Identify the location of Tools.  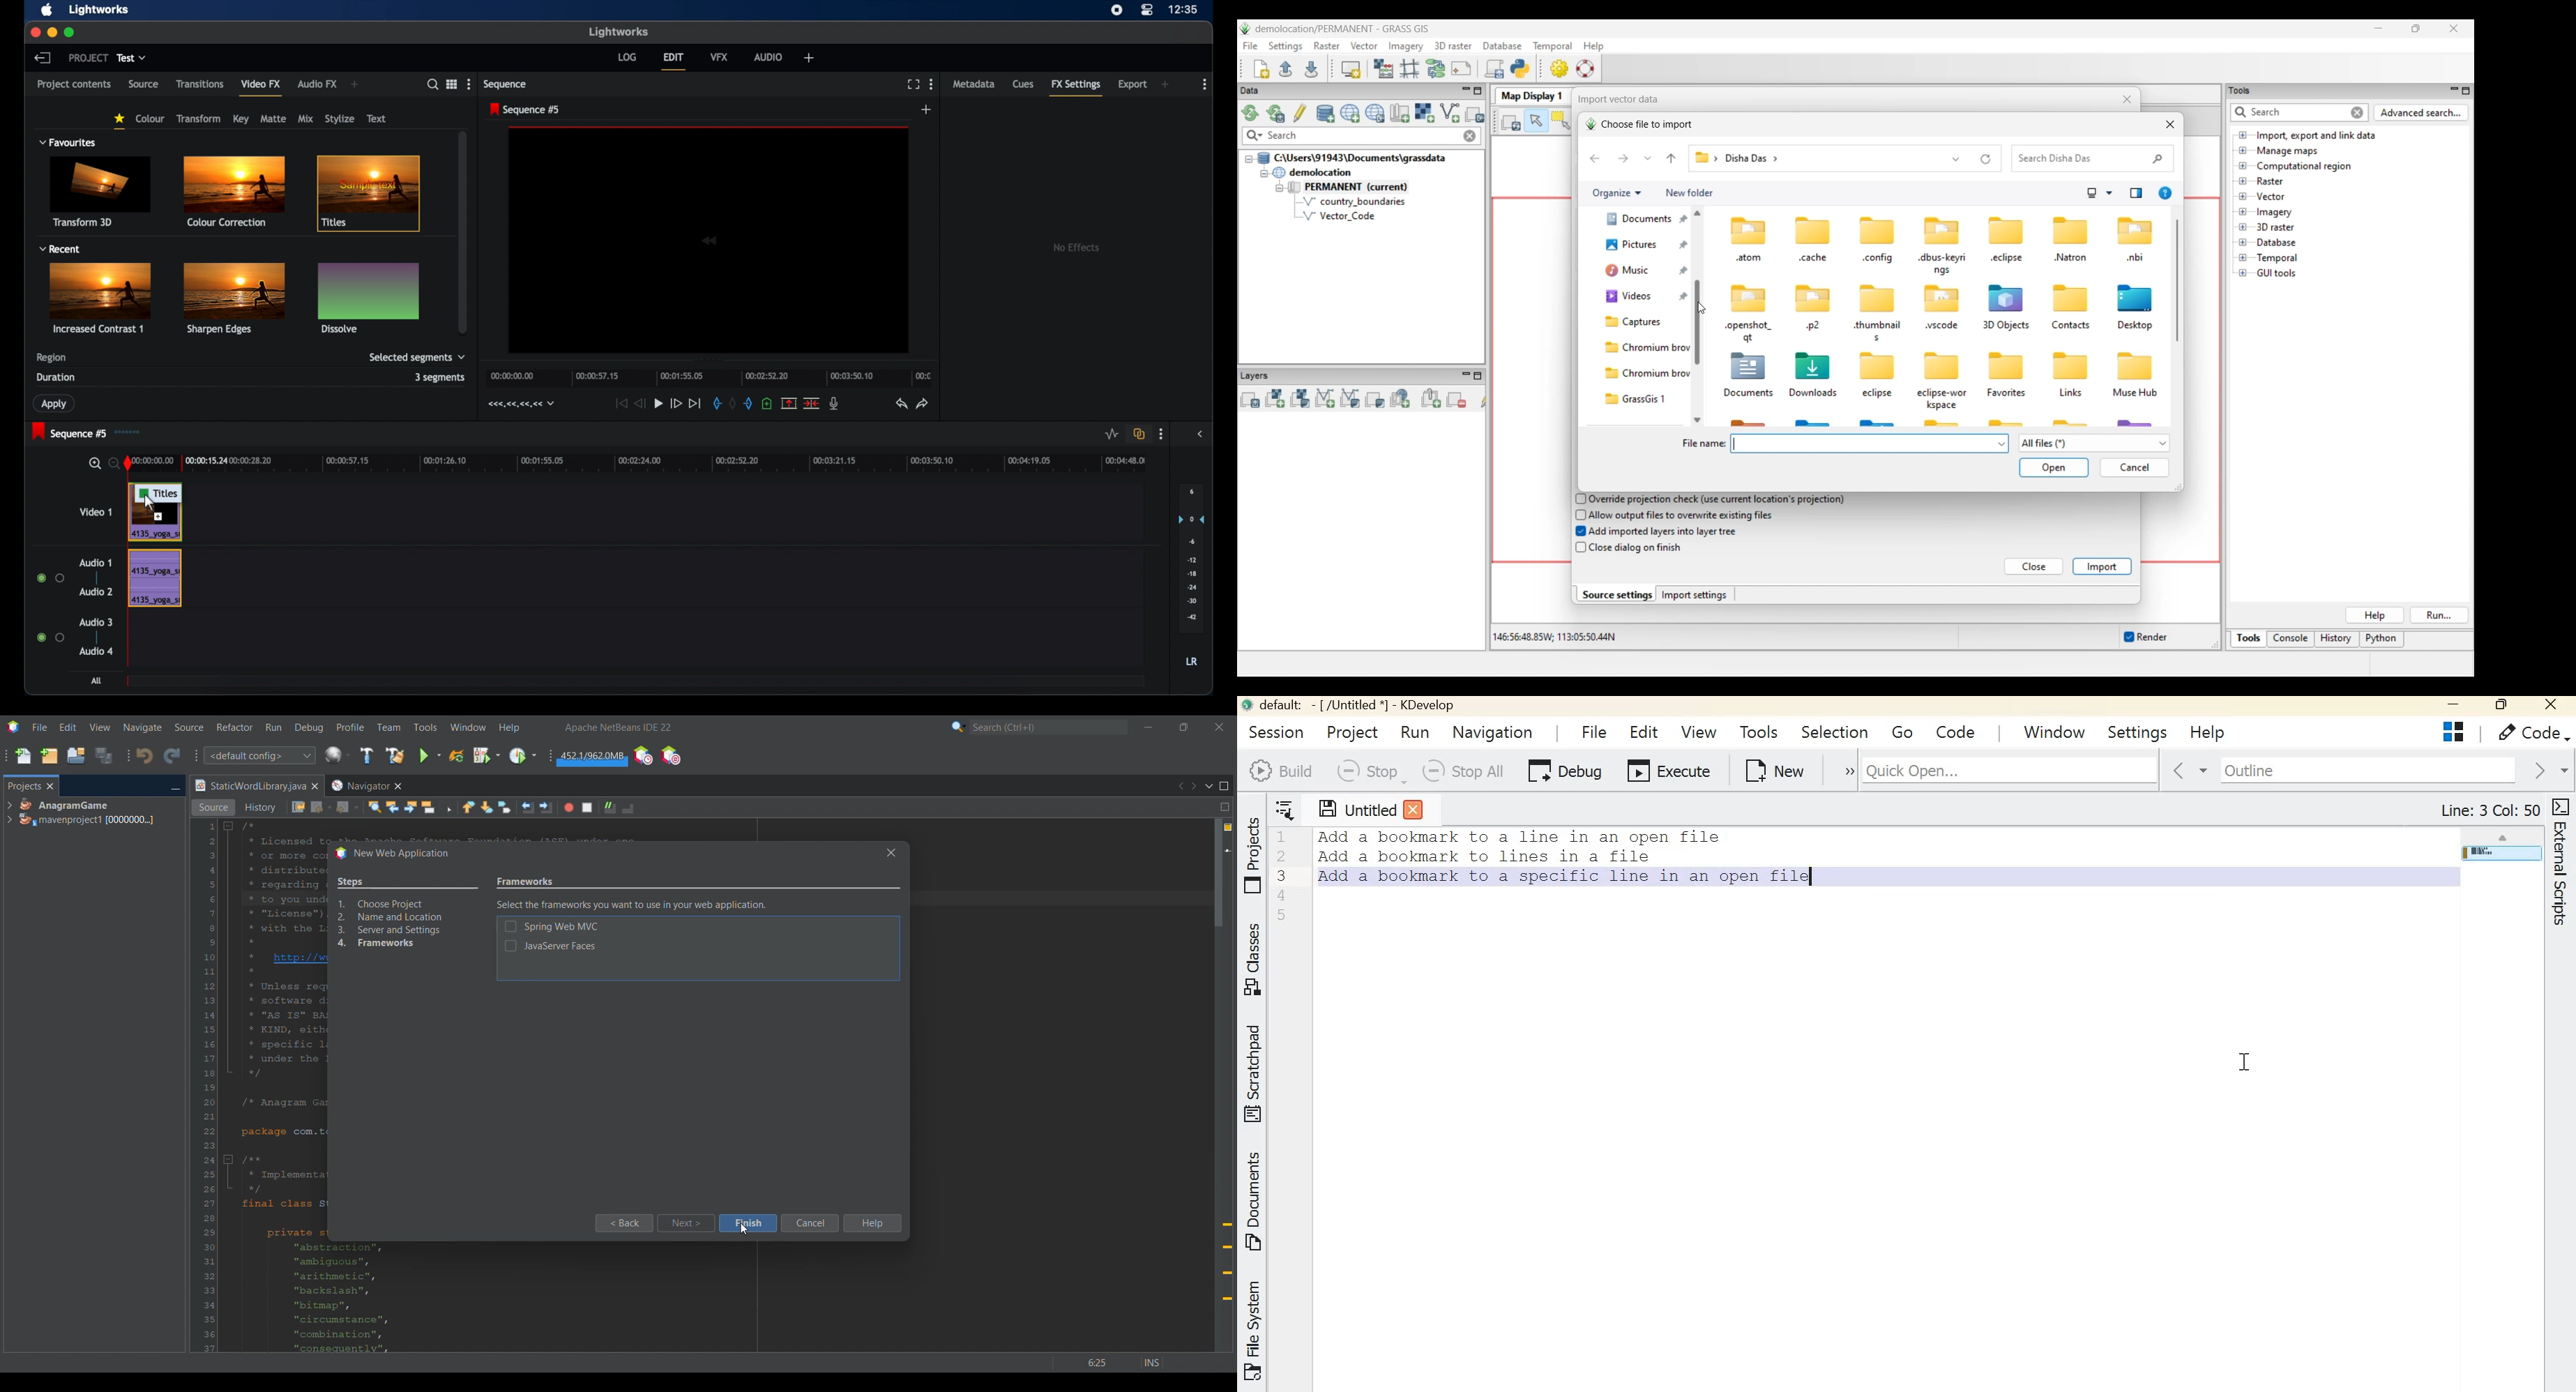
(1757, 732).